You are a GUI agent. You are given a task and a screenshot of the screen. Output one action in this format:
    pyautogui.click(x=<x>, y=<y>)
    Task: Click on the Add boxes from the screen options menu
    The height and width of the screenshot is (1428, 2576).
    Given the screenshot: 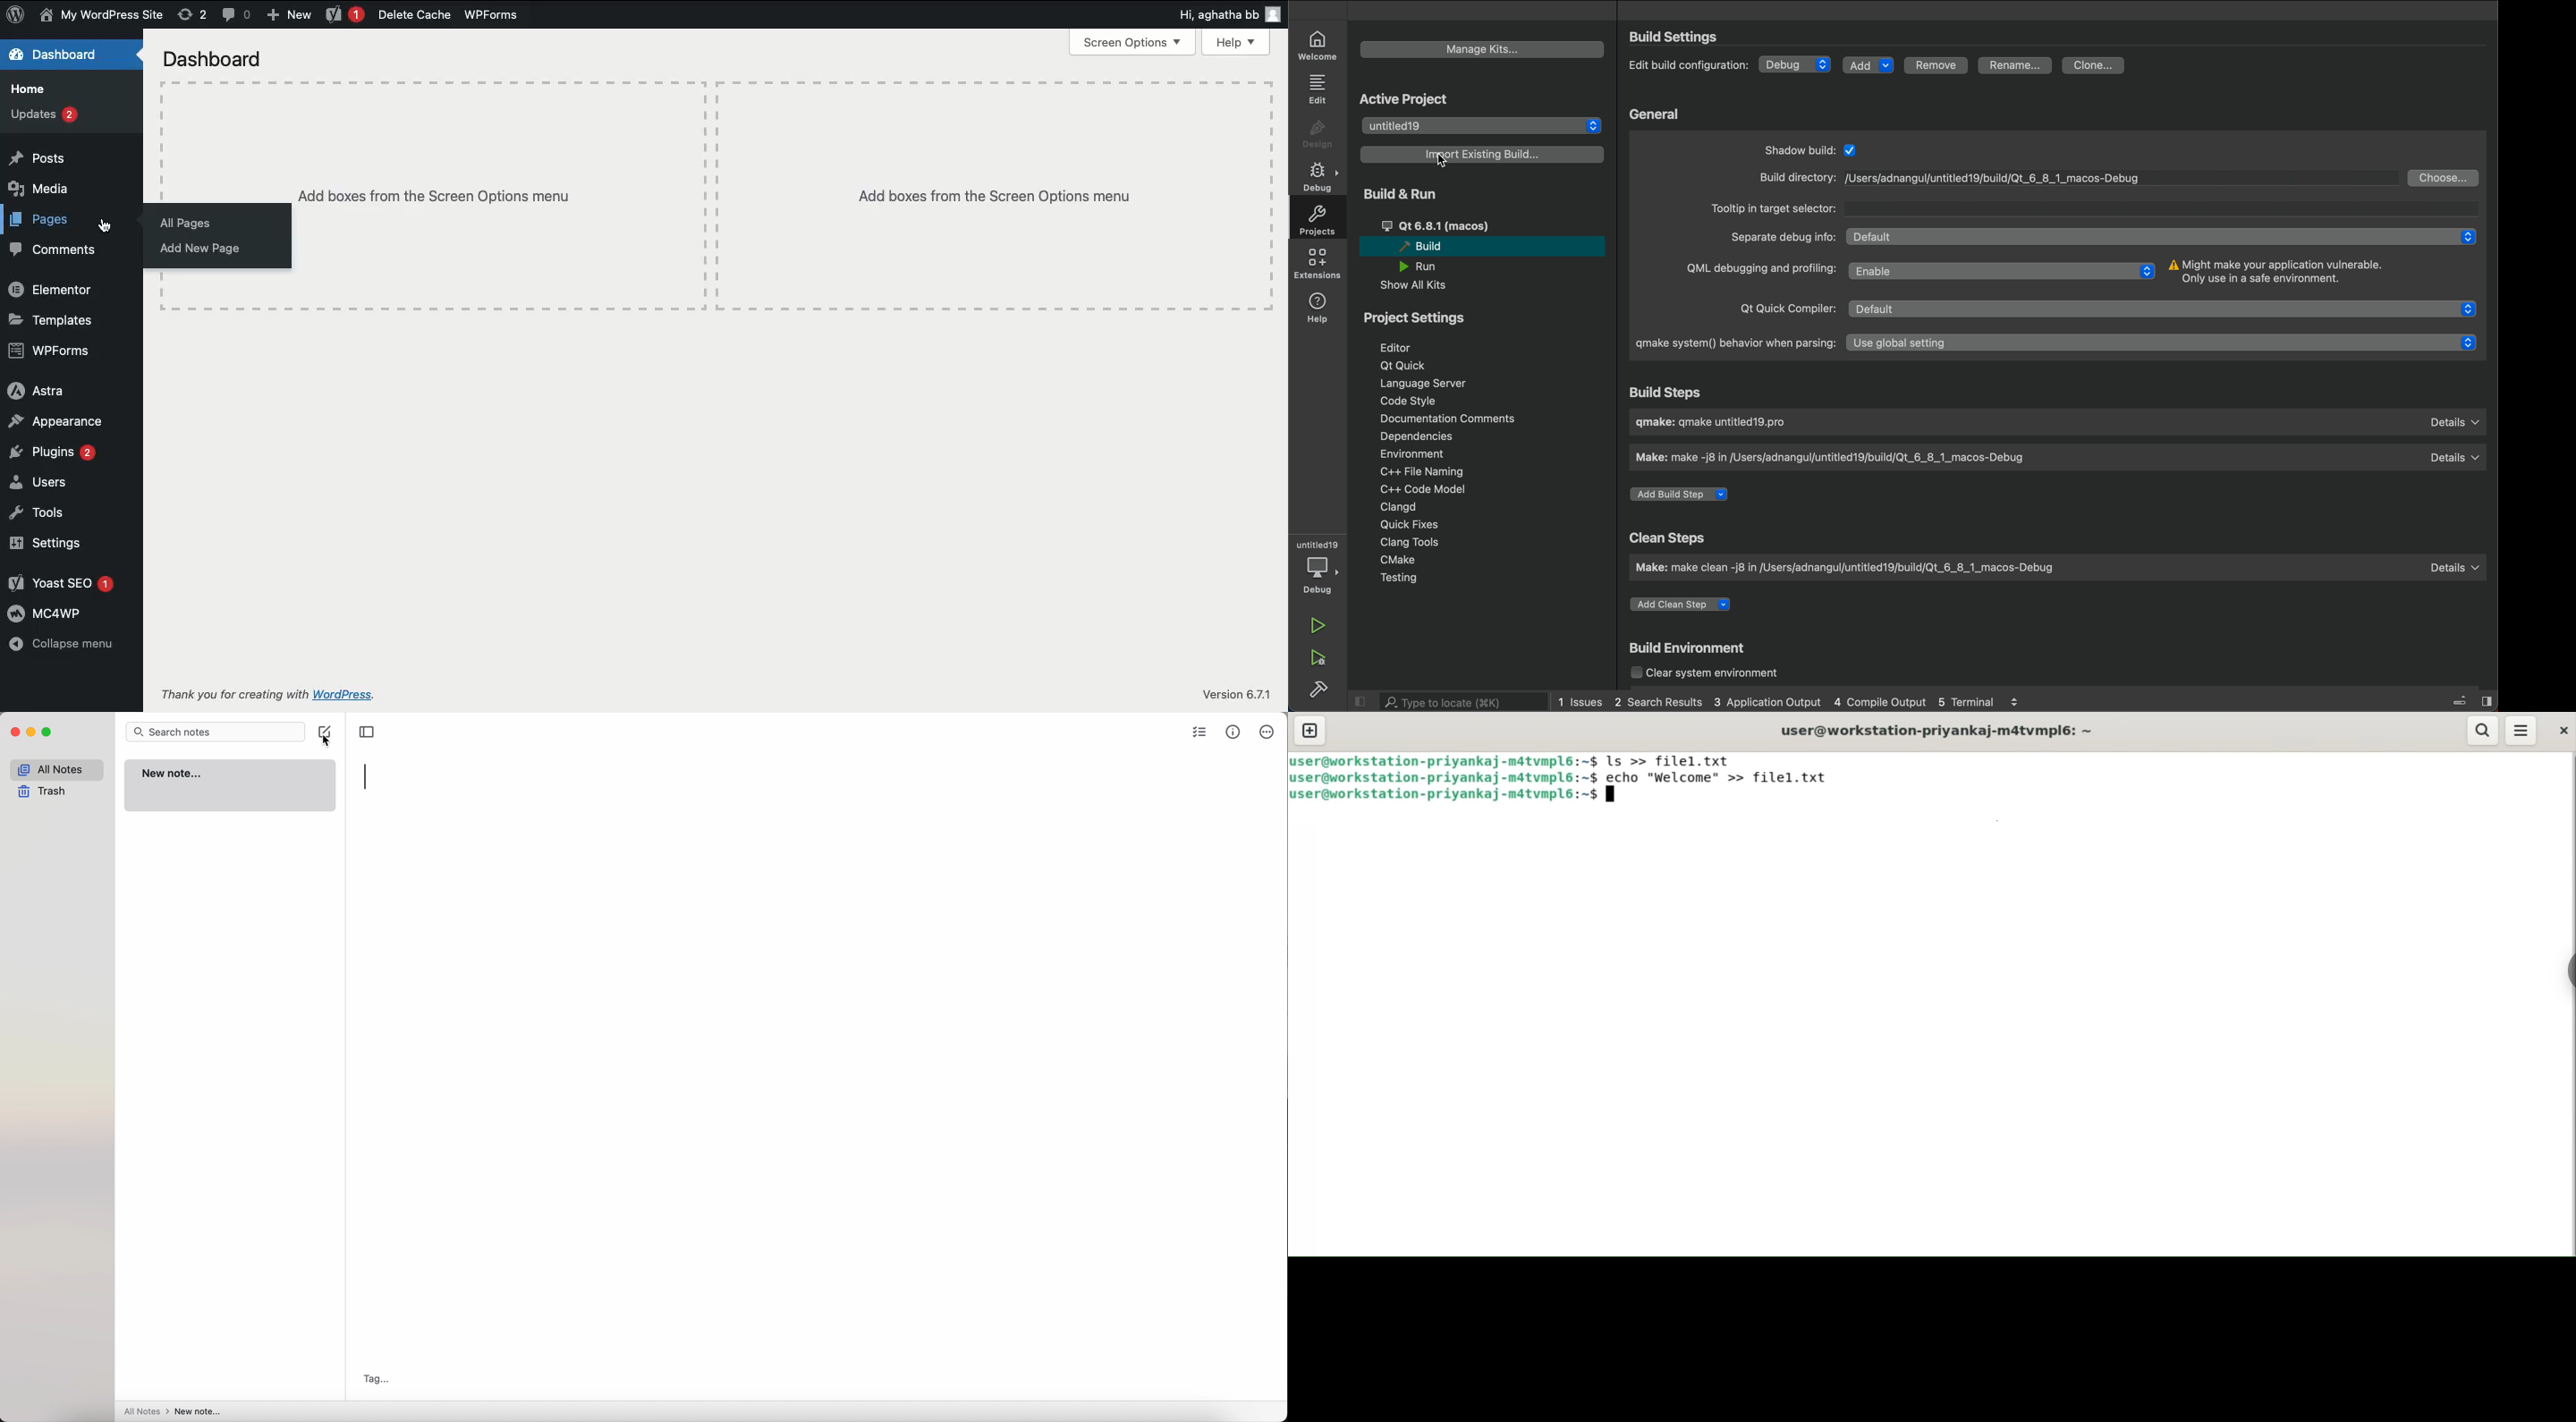 What is the action you would take?
    pyautogui.click(x=502, y=196)
    